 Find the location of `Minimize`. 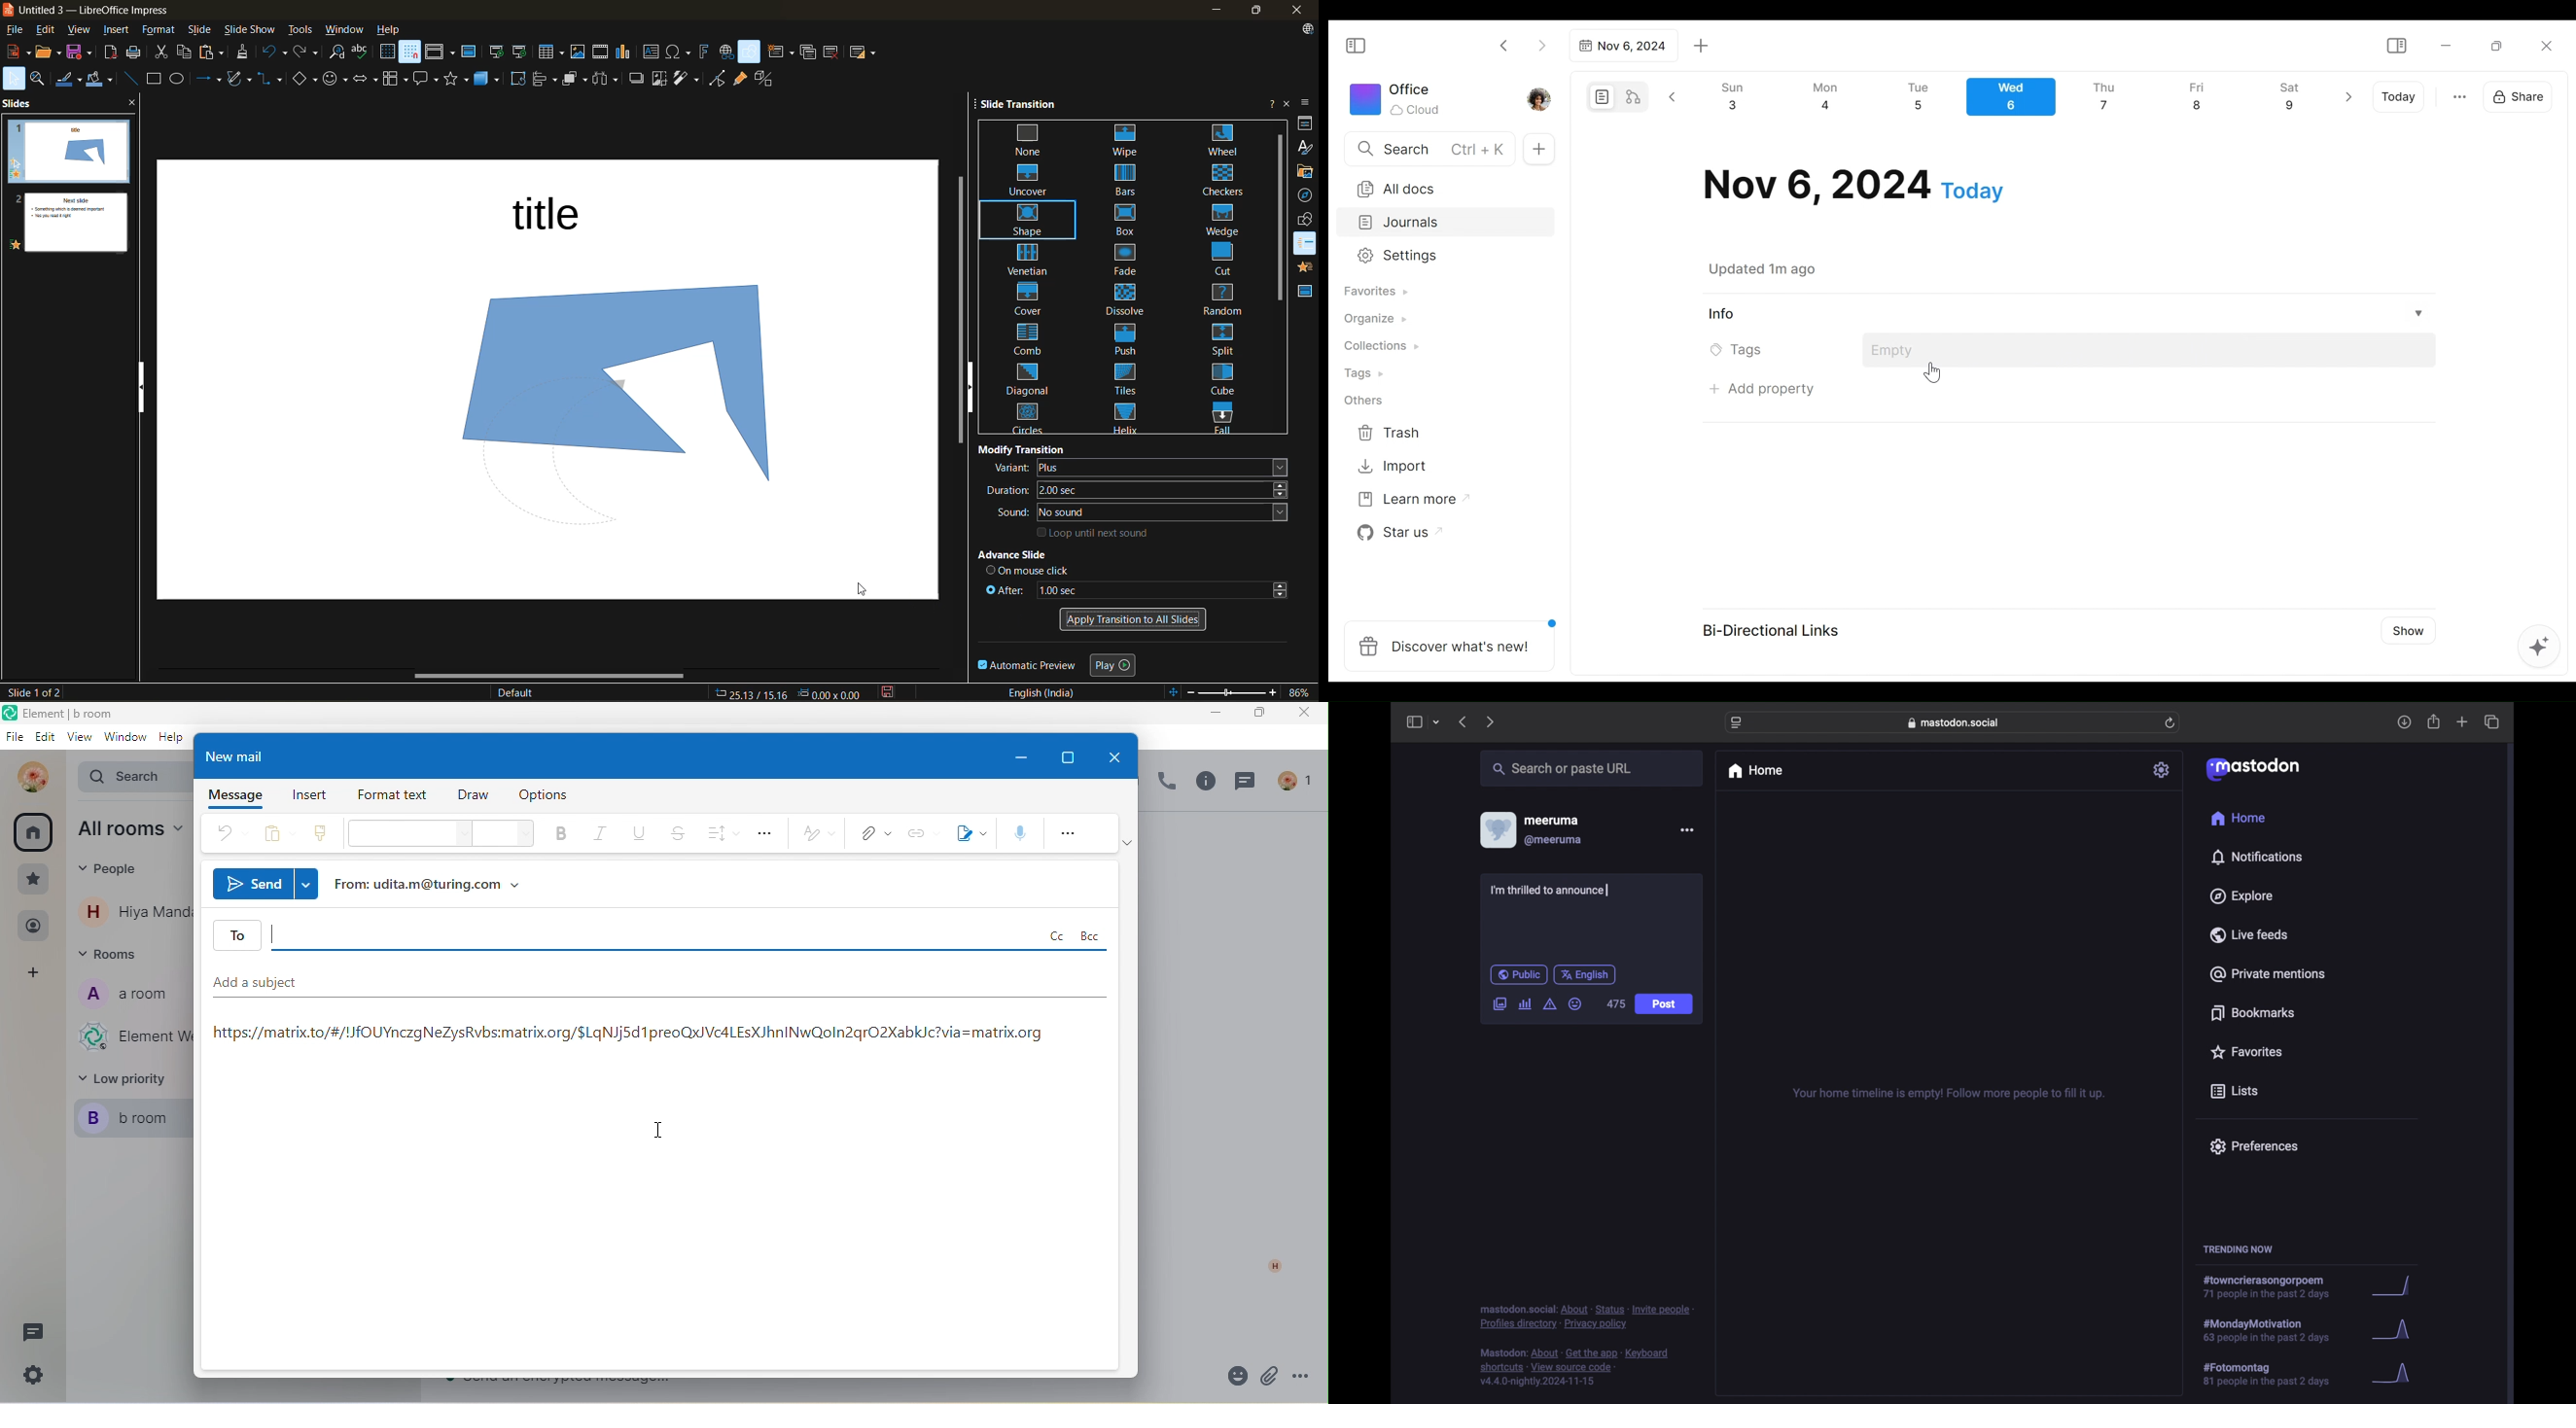

Minimize is located at coordinates (2447, 44).